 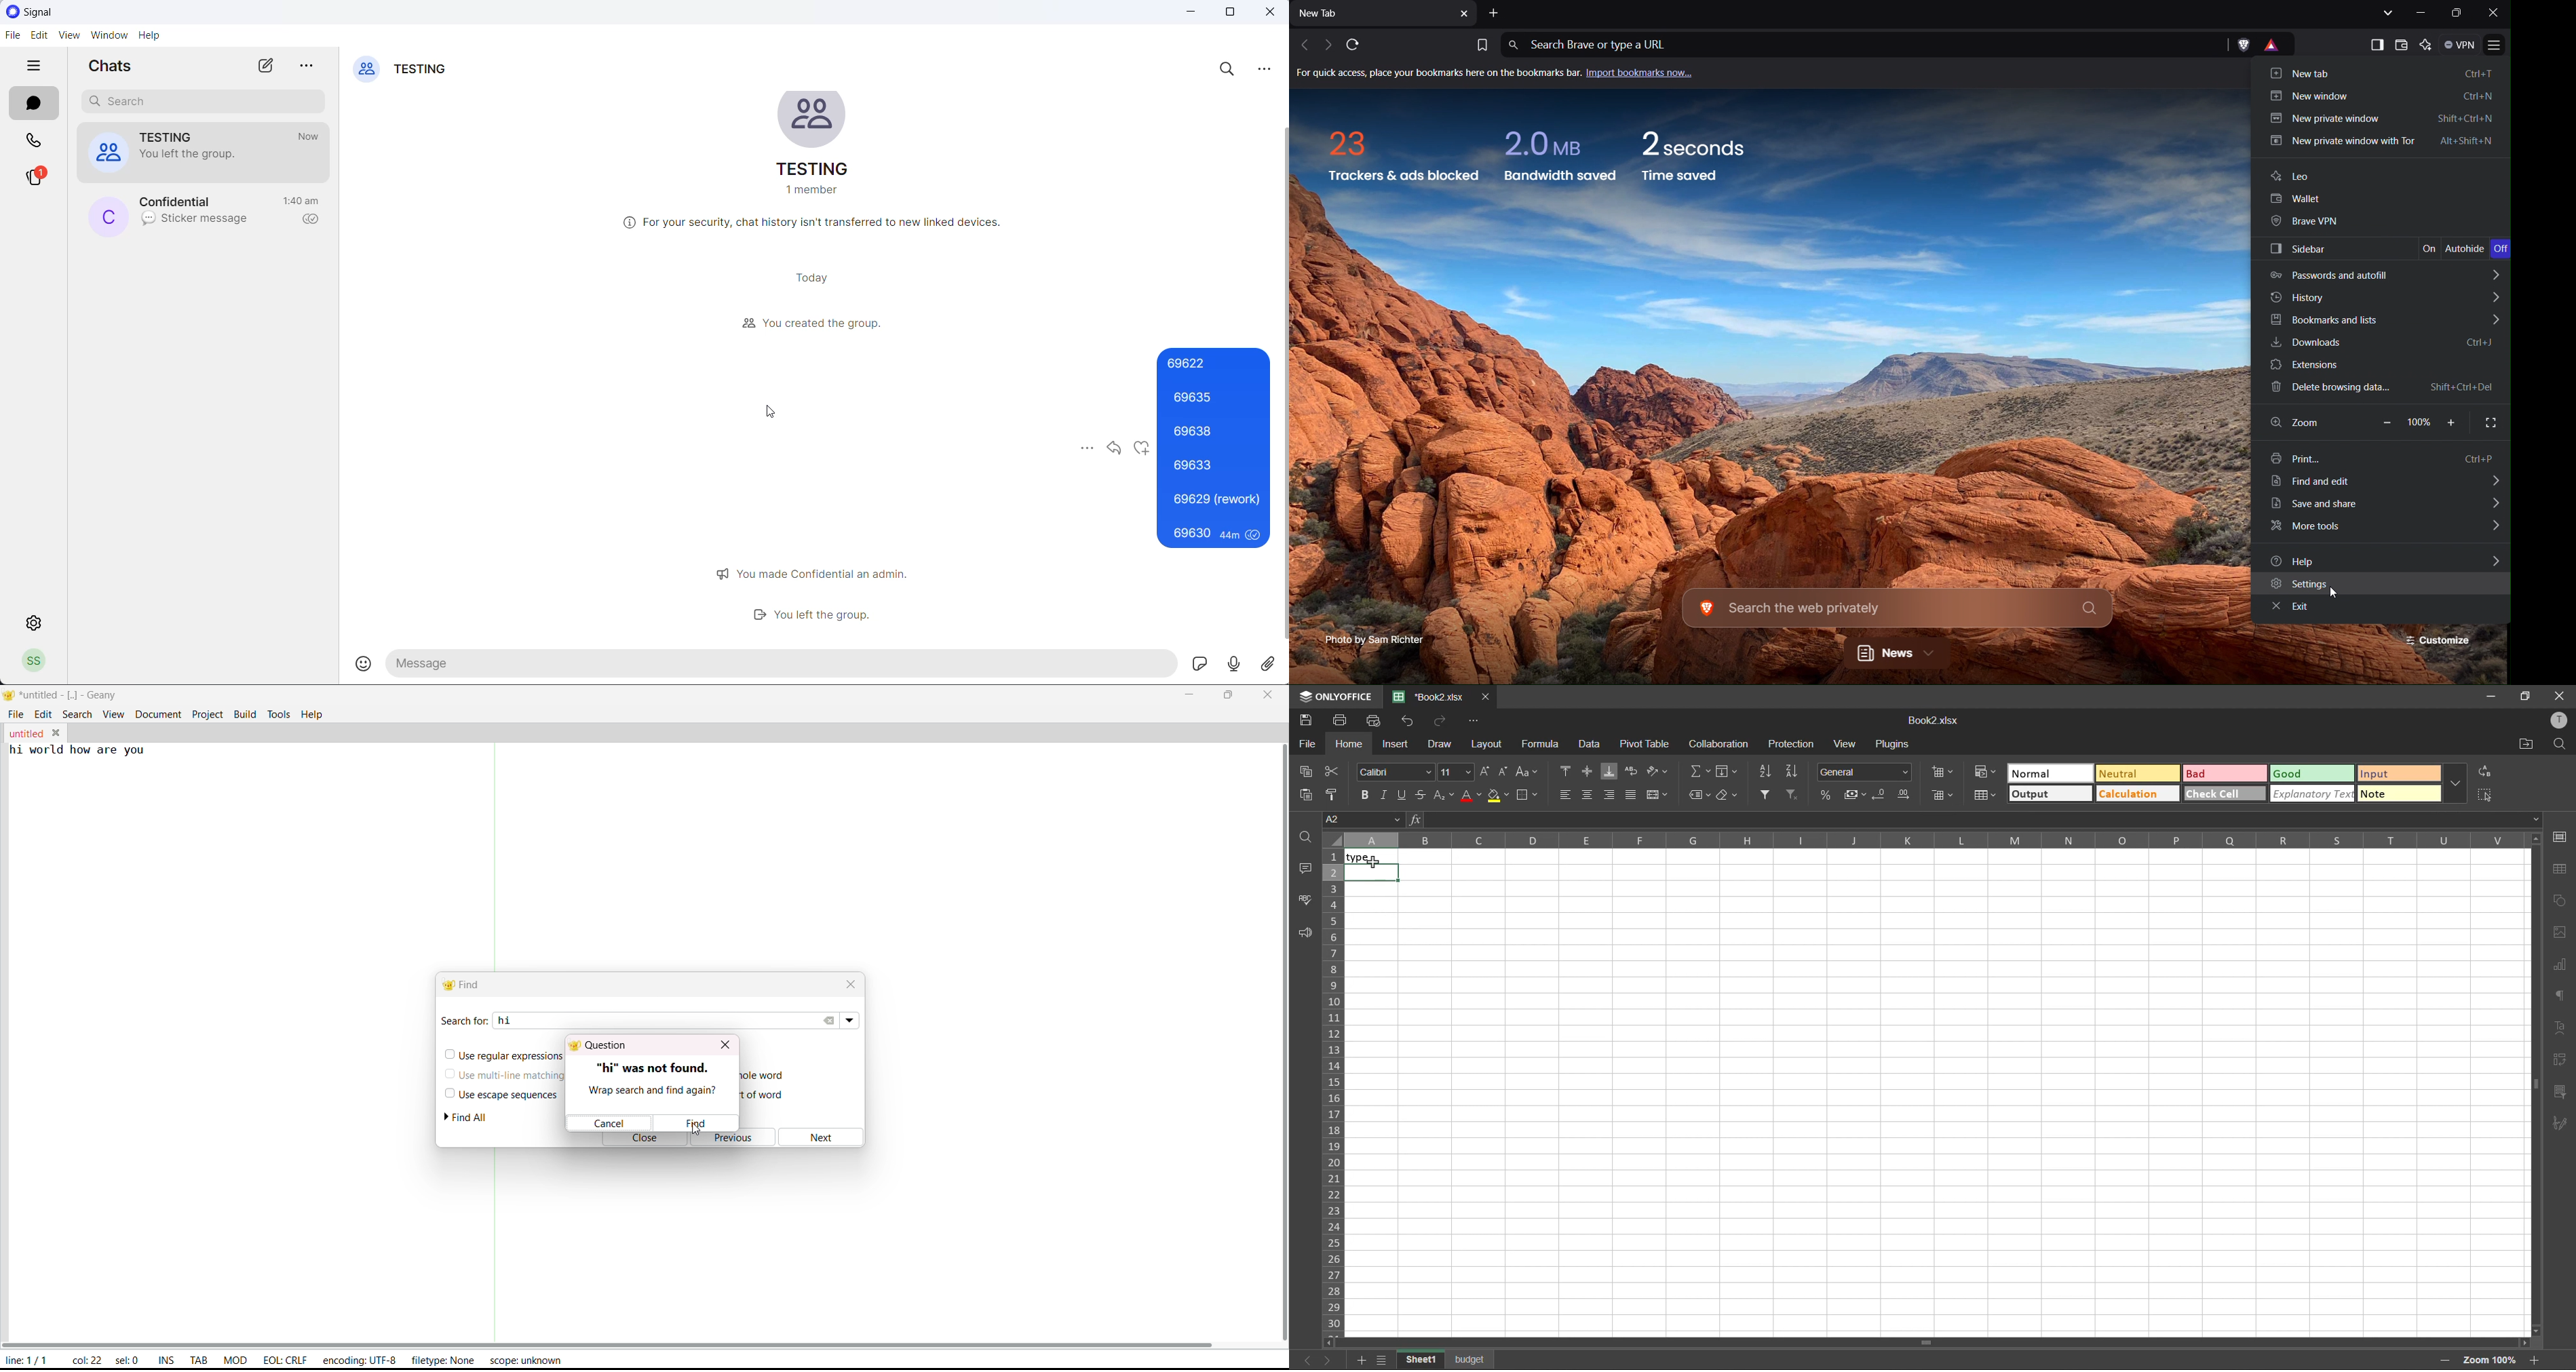 I want to click on percent, so click(x=1827, y=794).